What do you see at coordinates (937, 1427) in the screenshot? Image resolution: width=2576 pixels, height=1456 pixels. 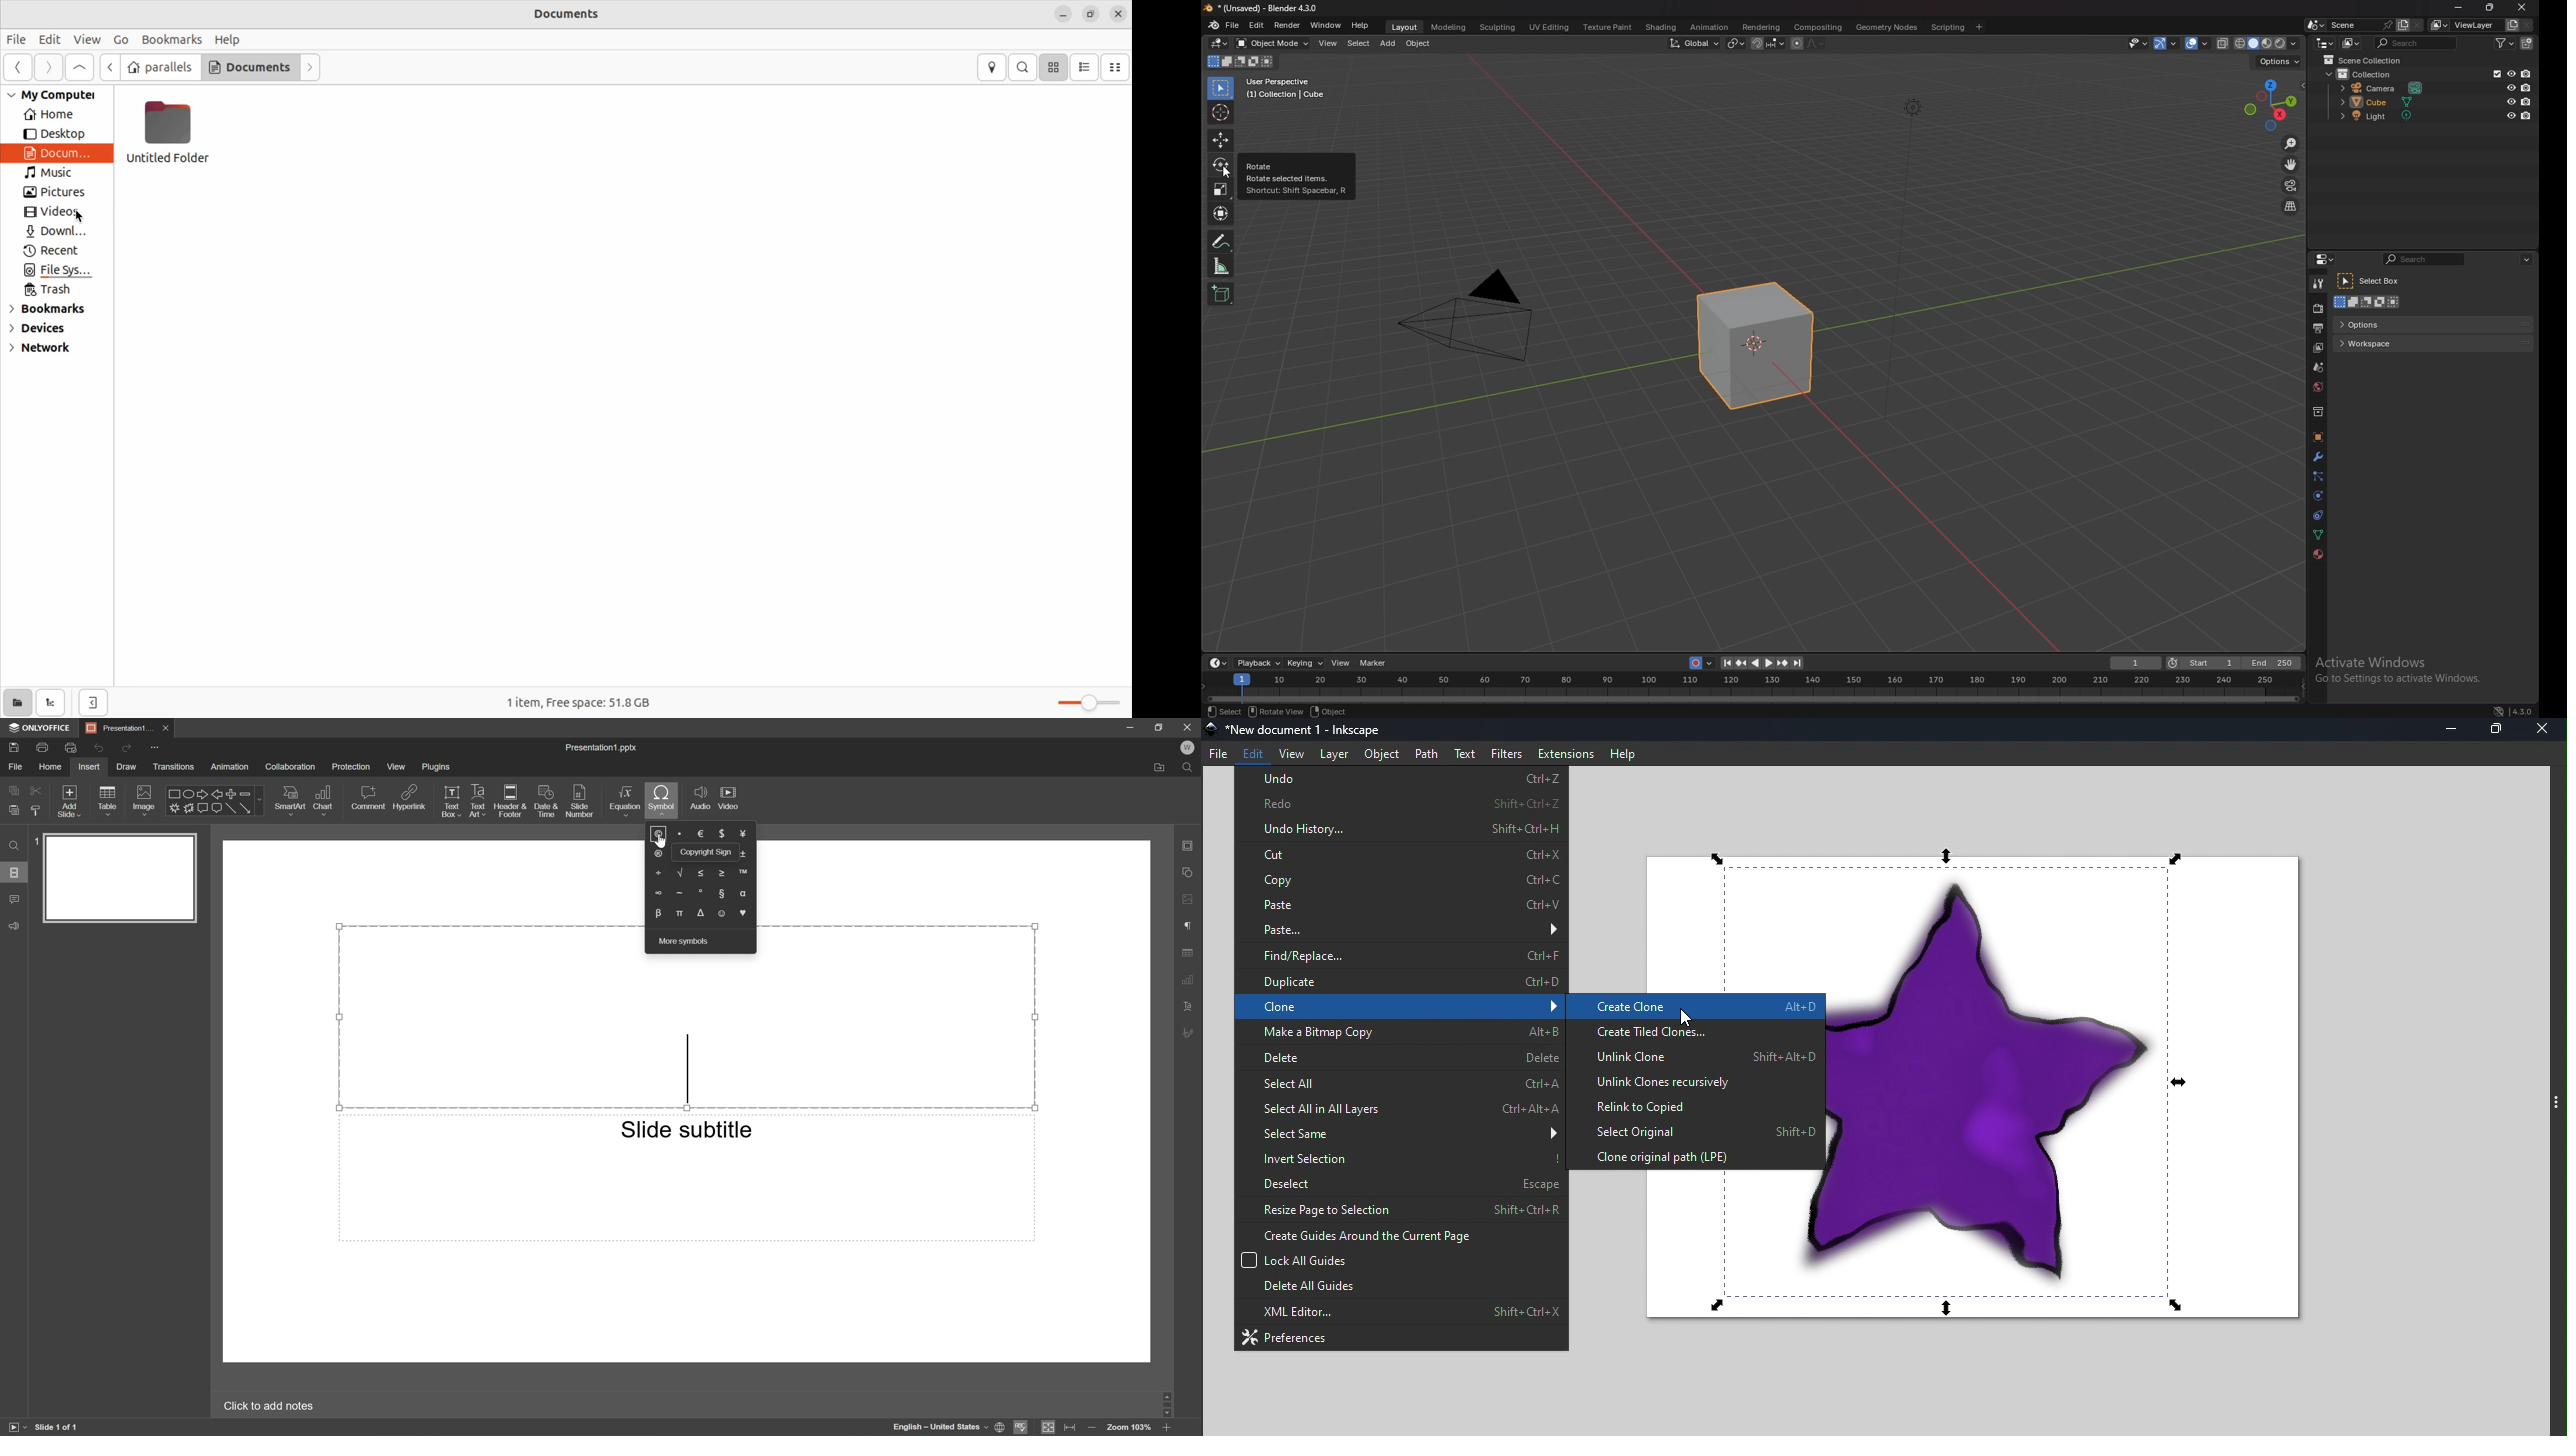 I see `English - United States` at bounding box center [937, 1427].